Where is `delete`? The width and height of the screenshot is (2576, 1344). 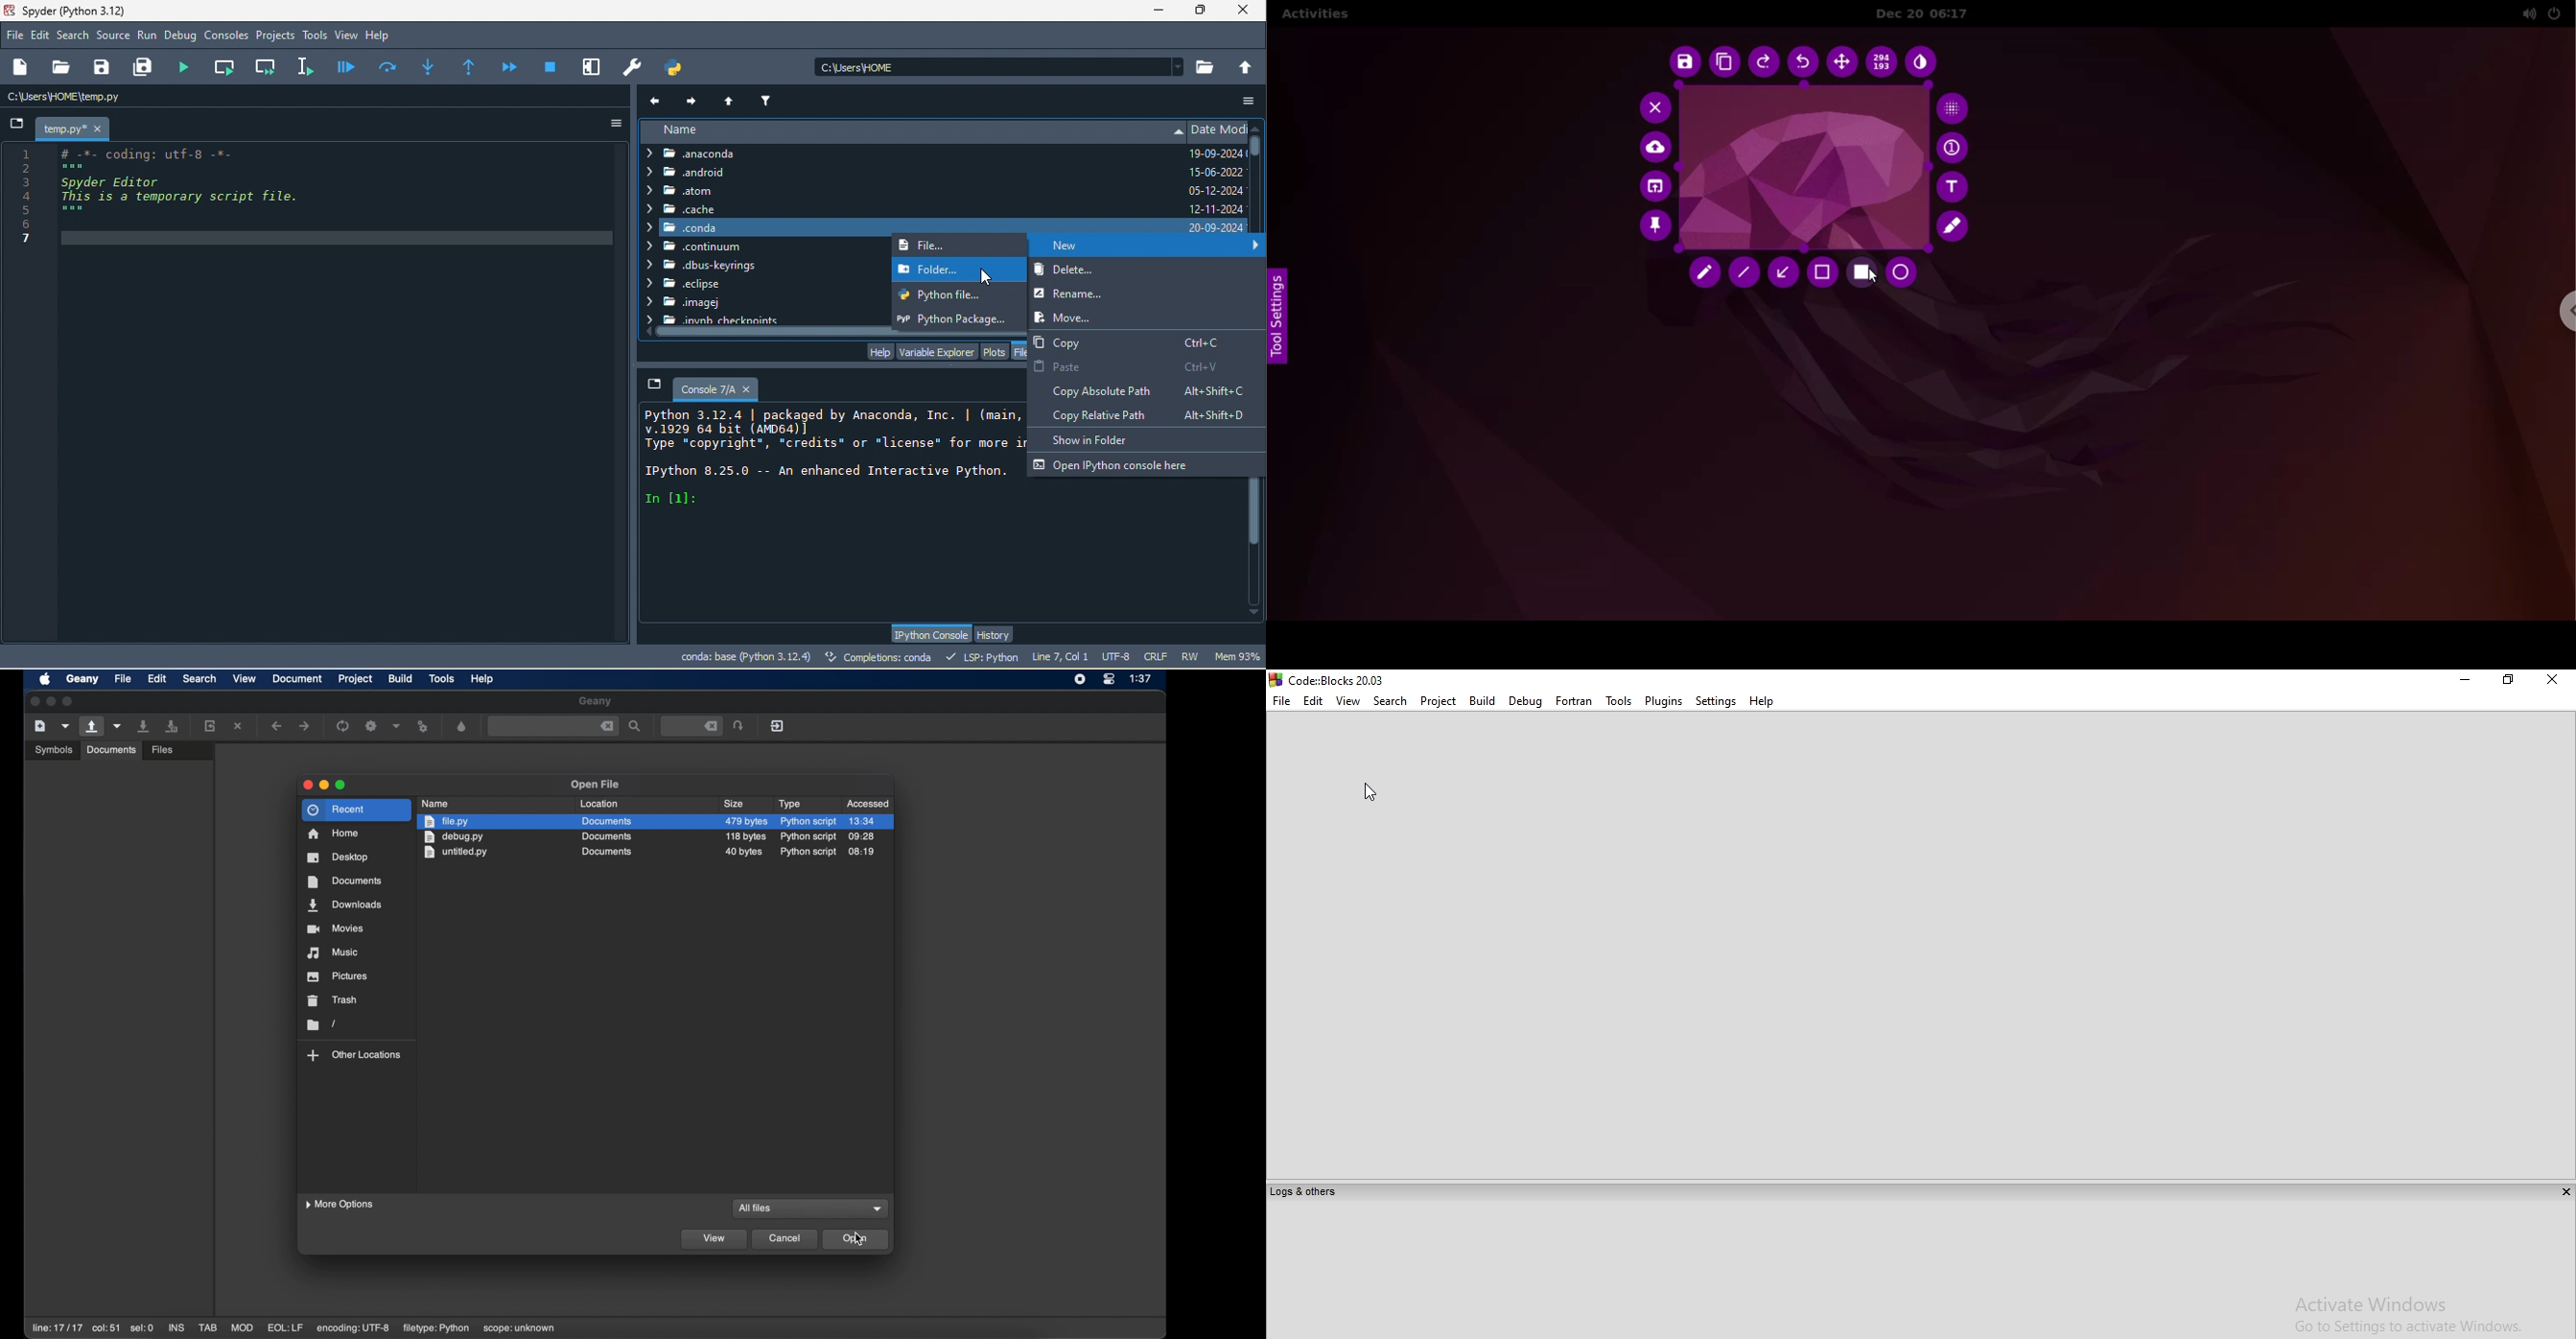 delete is located at coordinates (1145, 272).